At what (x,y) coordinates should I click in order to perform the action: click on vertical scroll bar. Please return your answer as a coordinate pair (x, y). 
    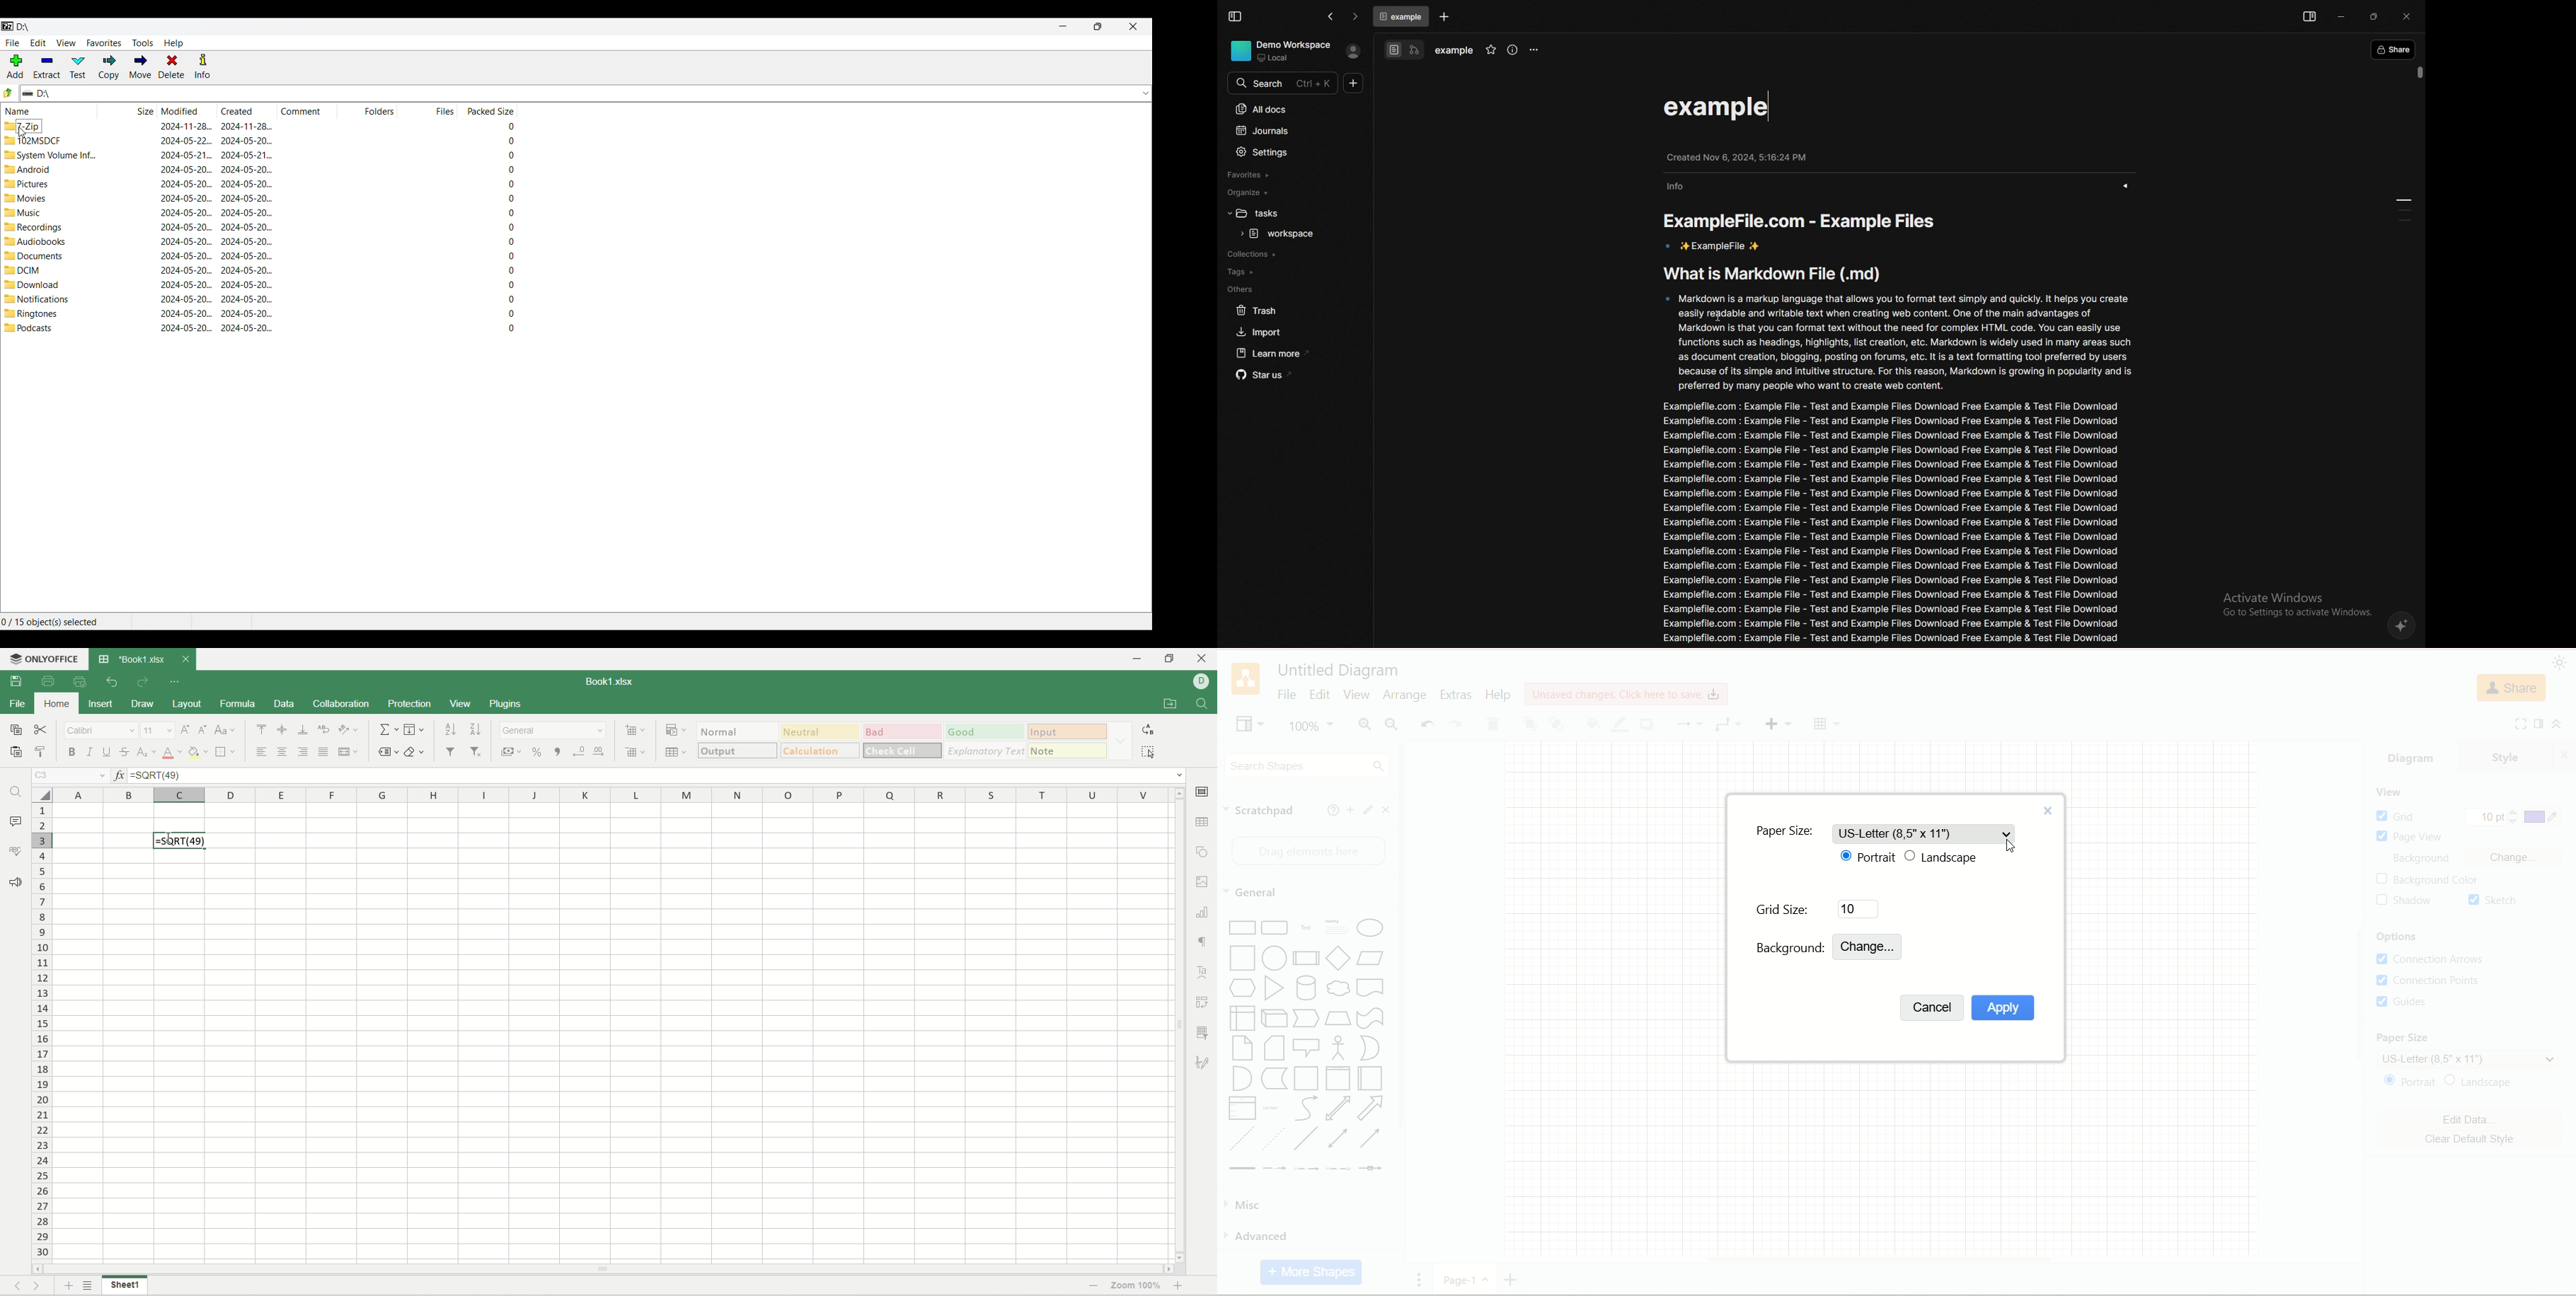
    Looking at the image, I should click on (2359, 1001).